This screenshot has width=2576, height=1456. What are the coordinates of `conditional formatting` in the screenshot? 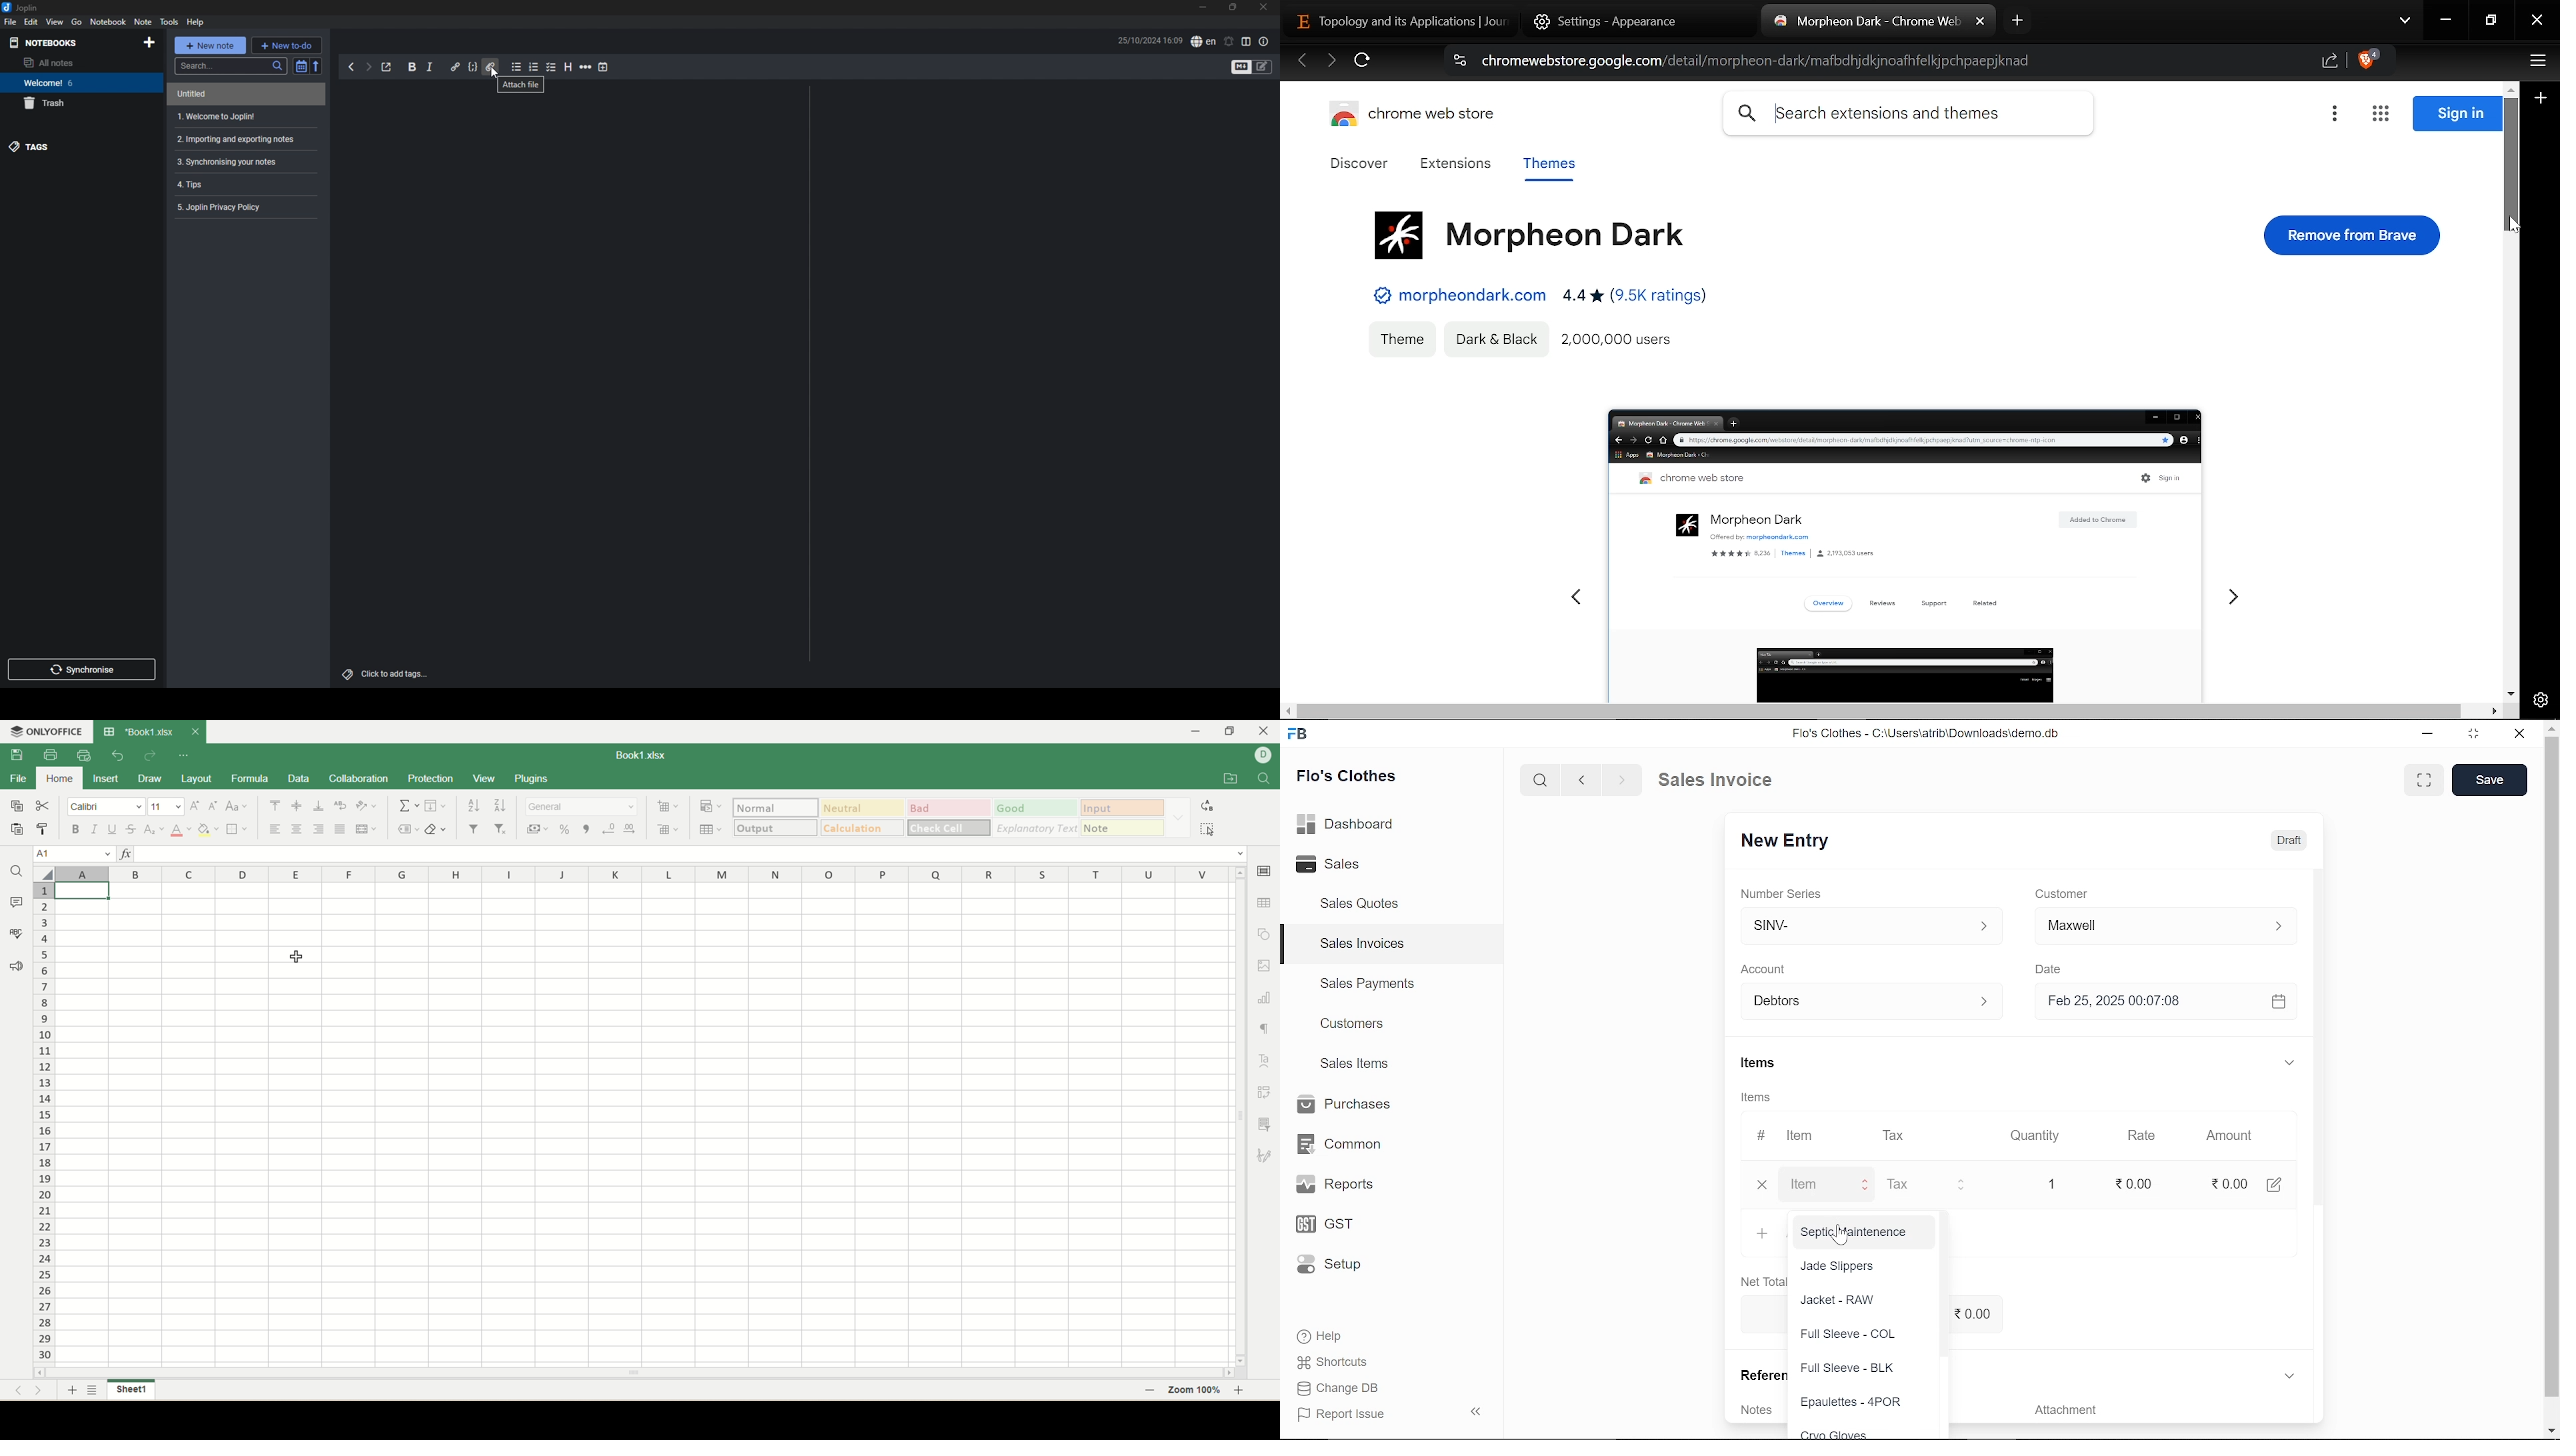 It's located at (709, 807).